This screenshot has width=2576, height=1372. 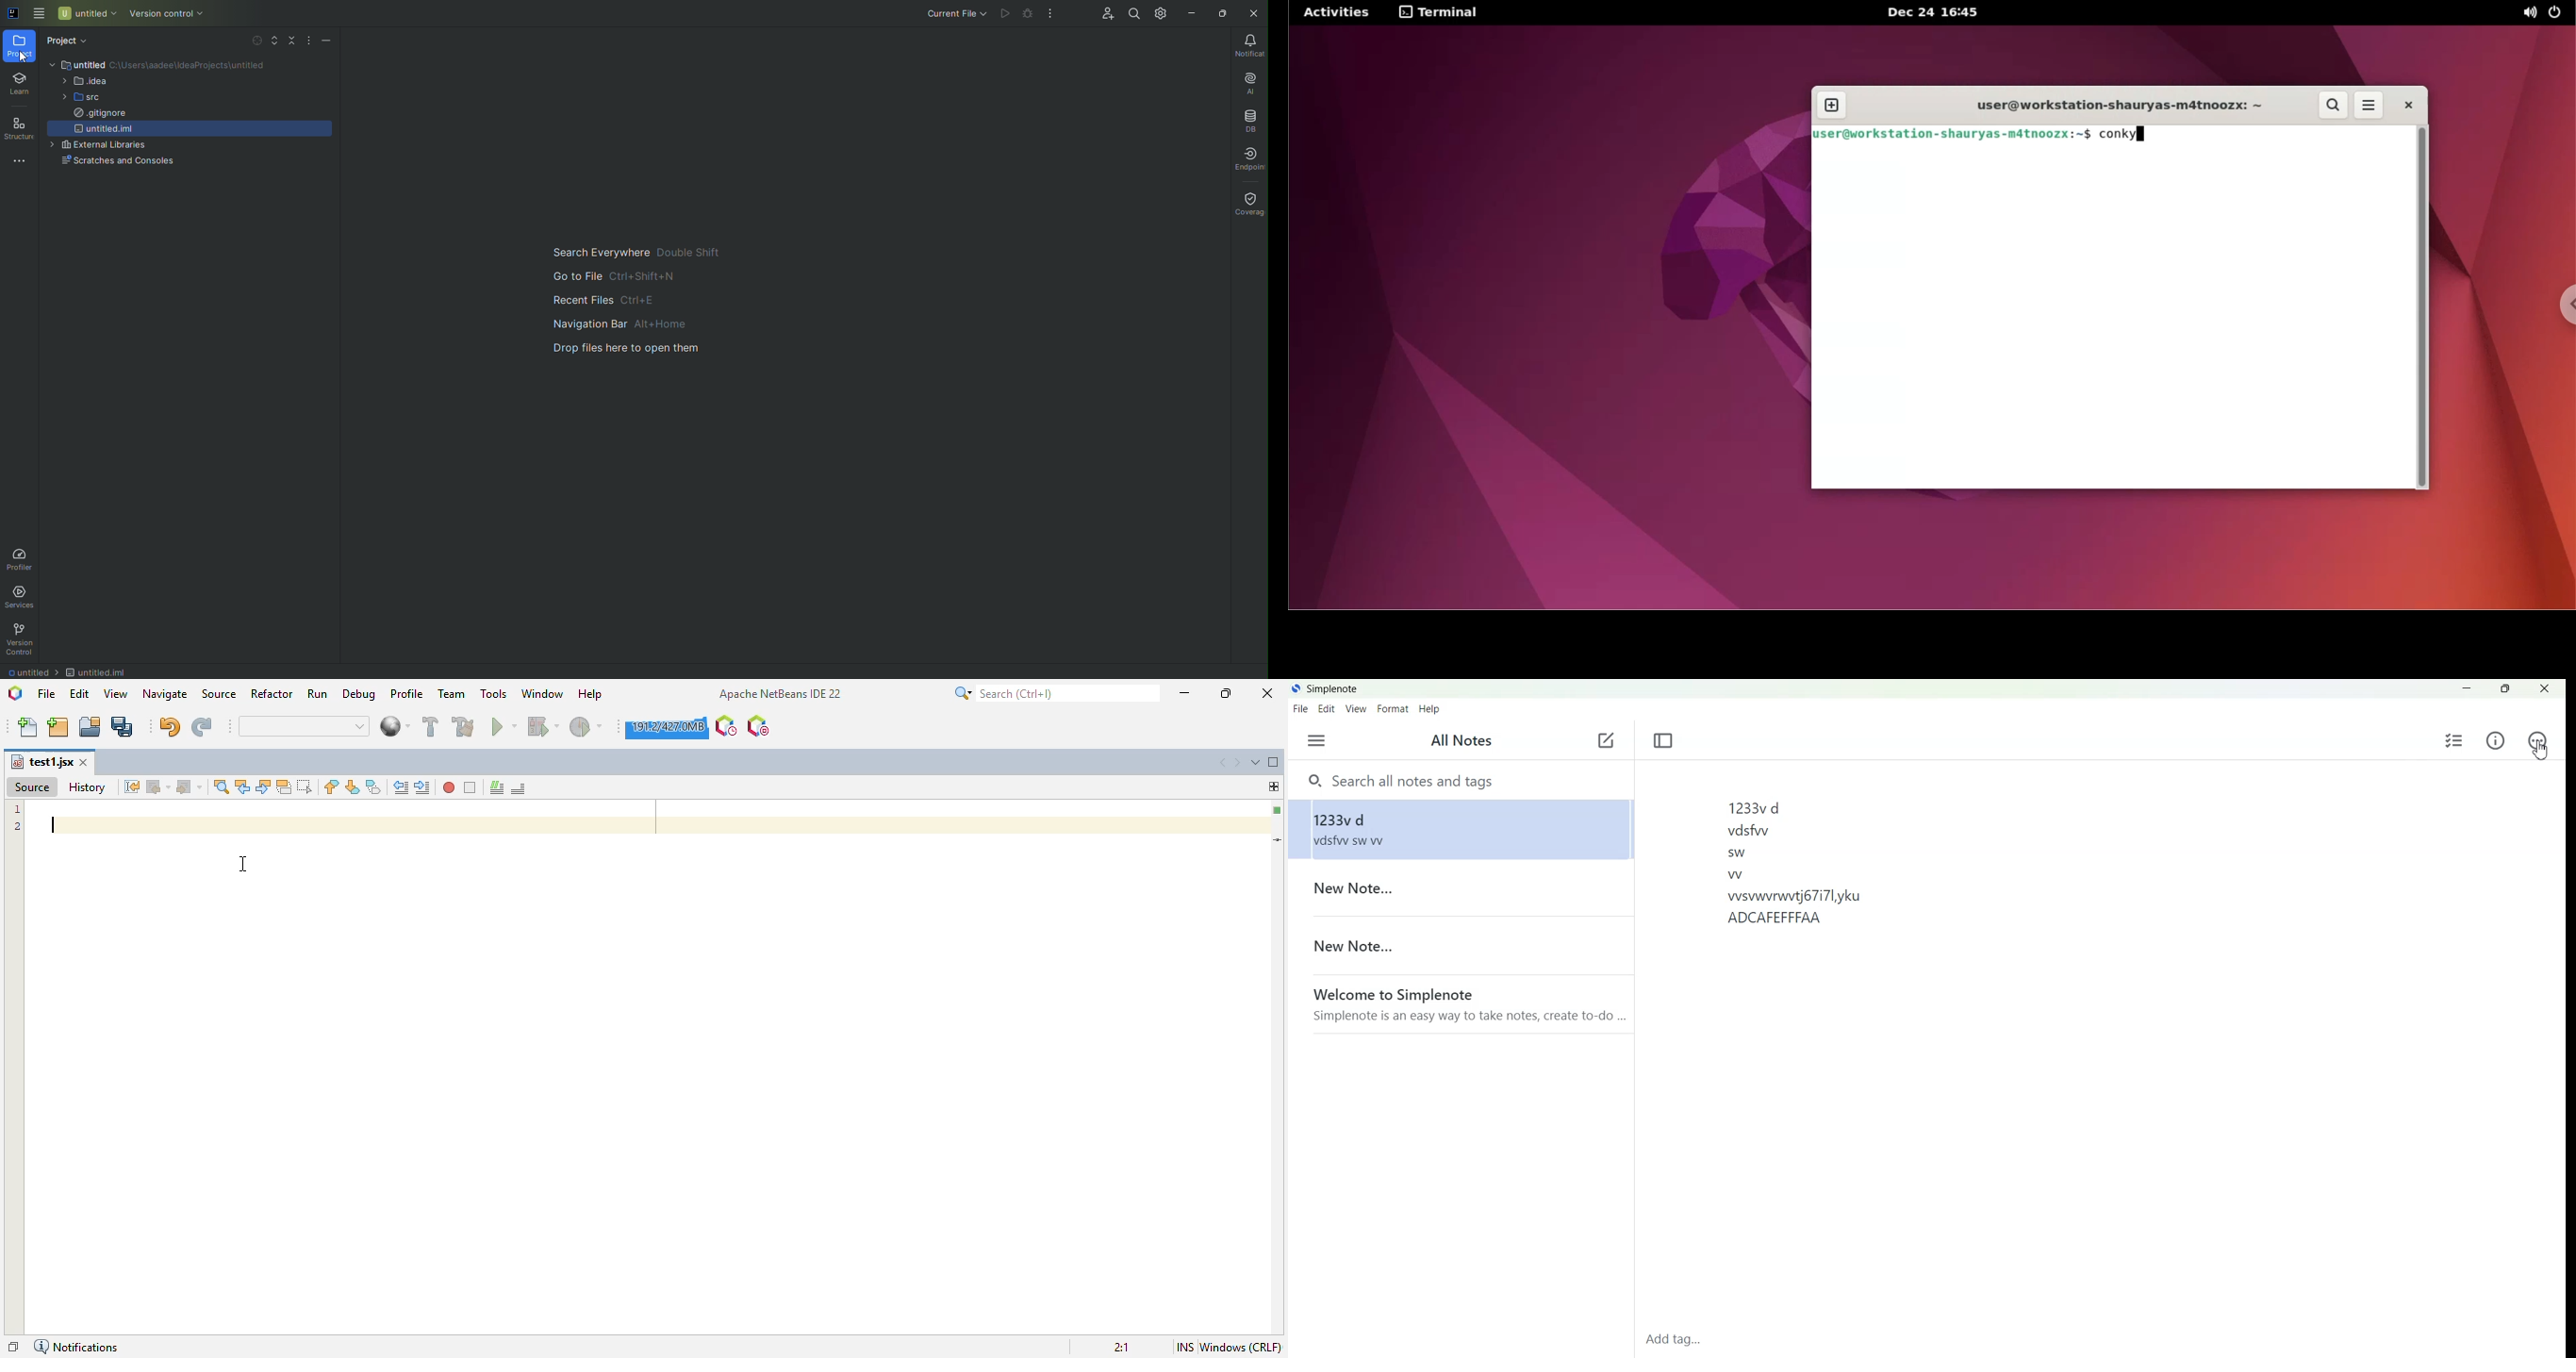 I want to click on navigate, so click(x=166, y=694).